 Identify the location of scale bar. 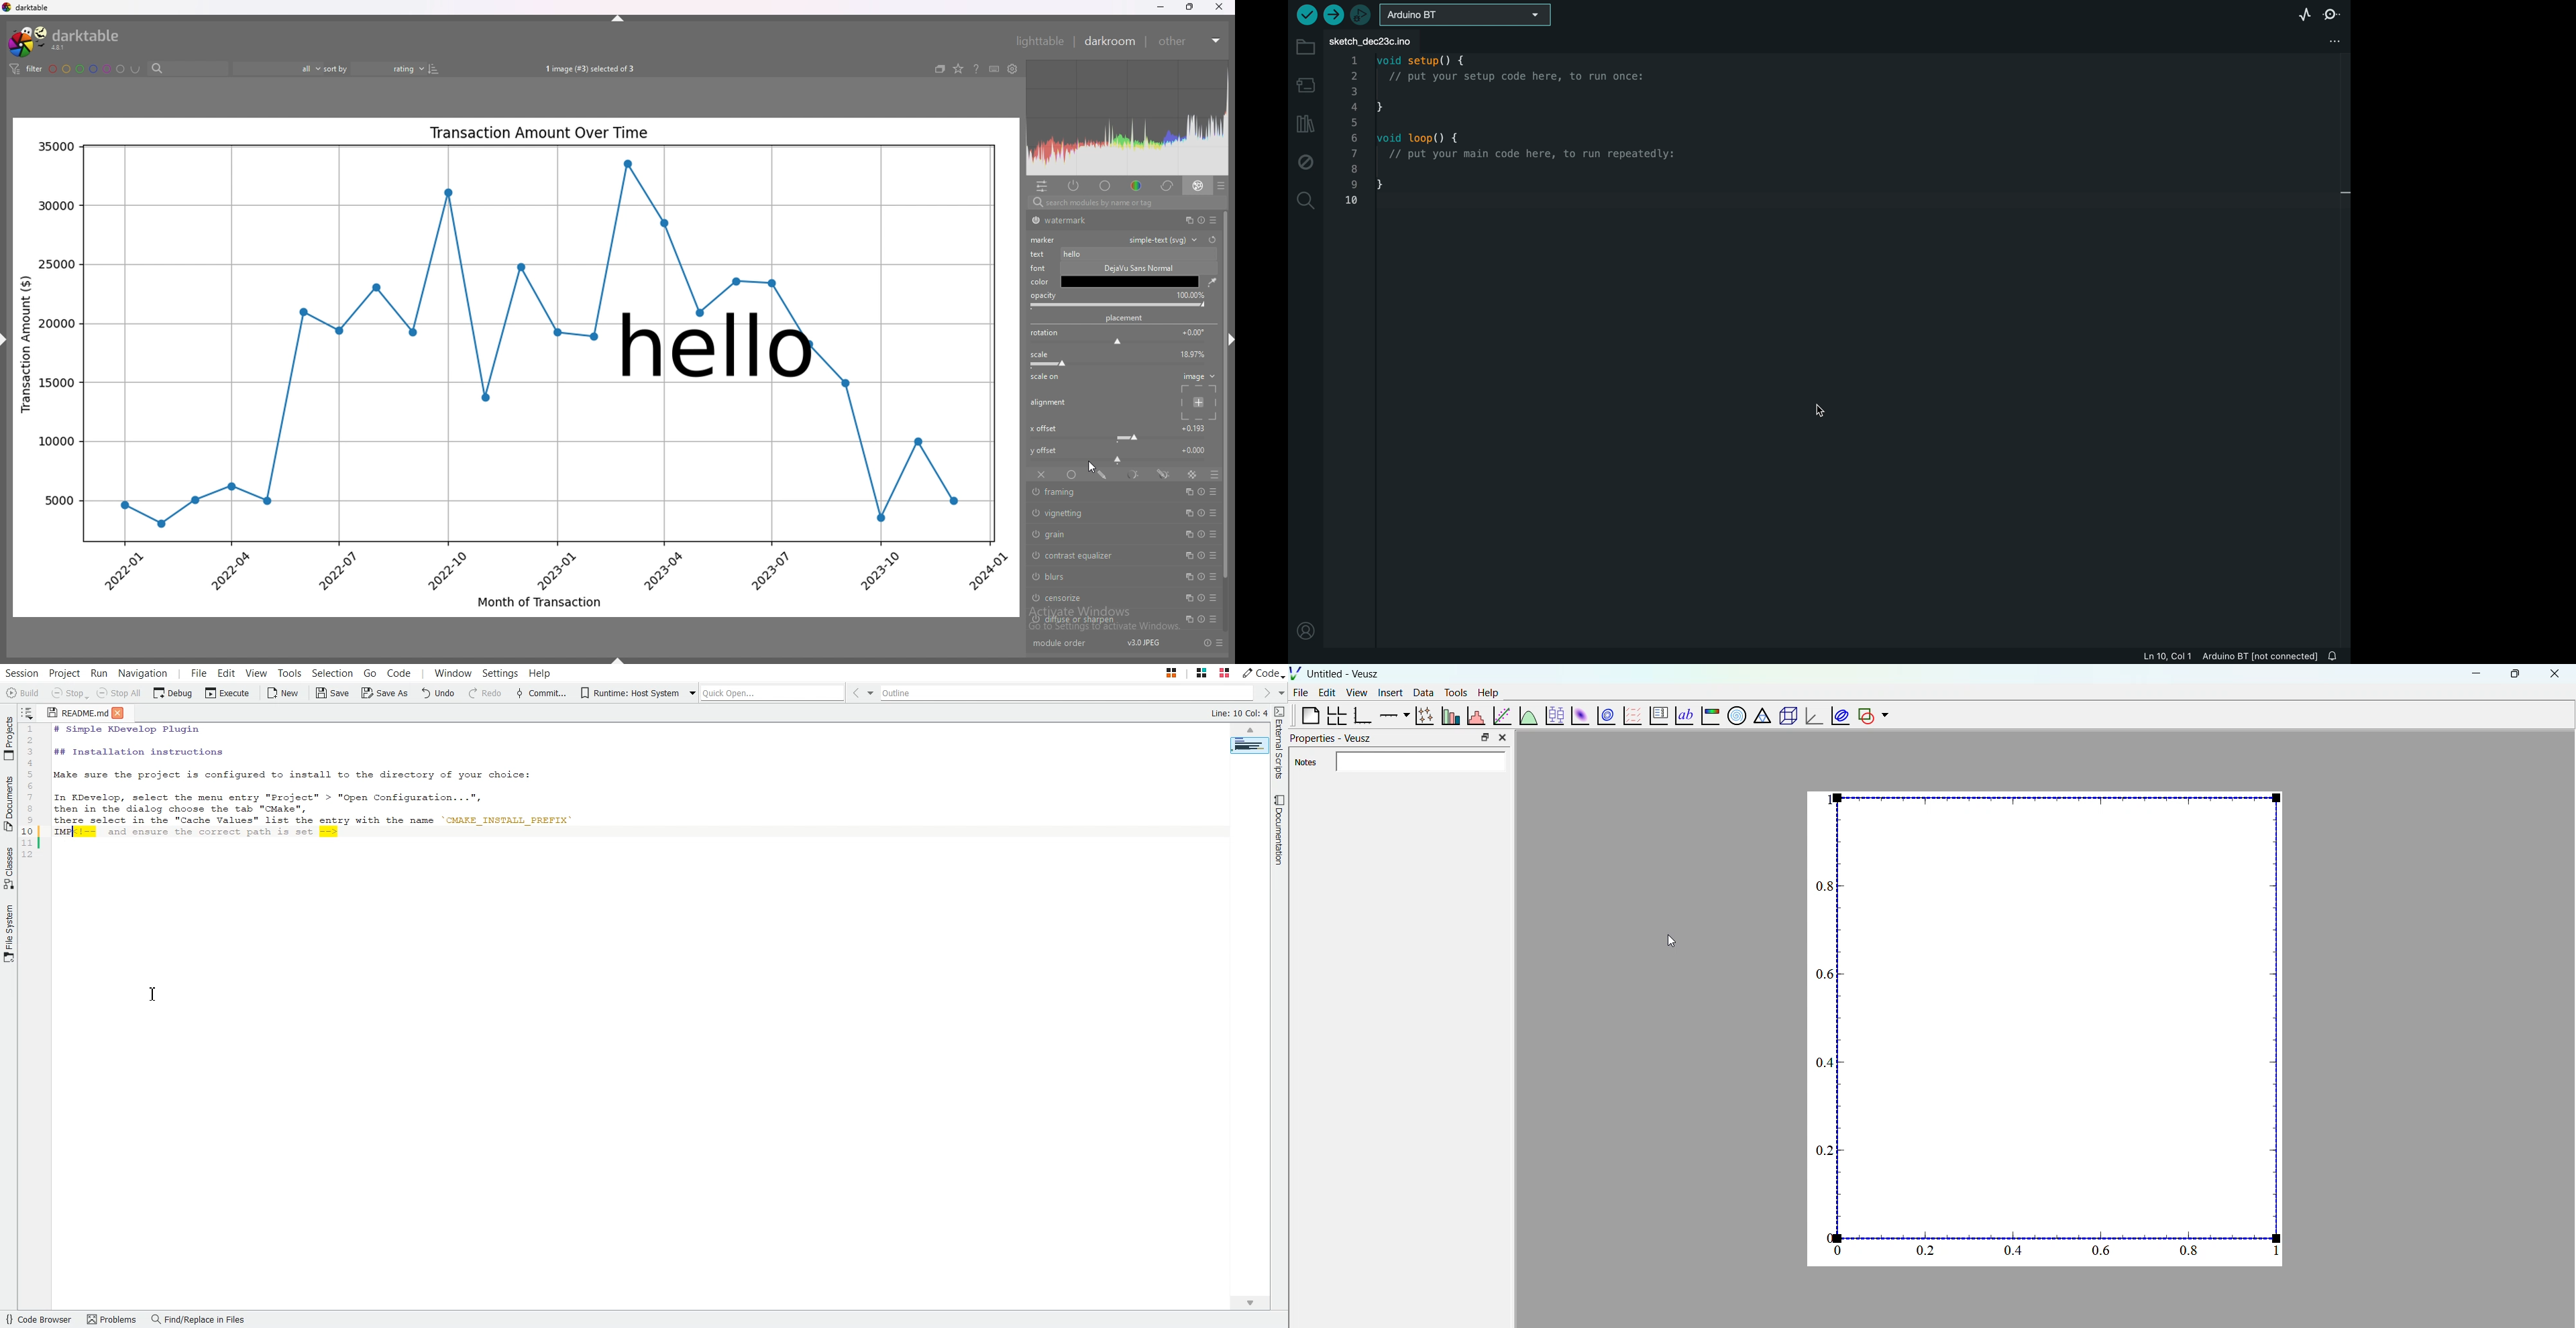
(1120, 364).